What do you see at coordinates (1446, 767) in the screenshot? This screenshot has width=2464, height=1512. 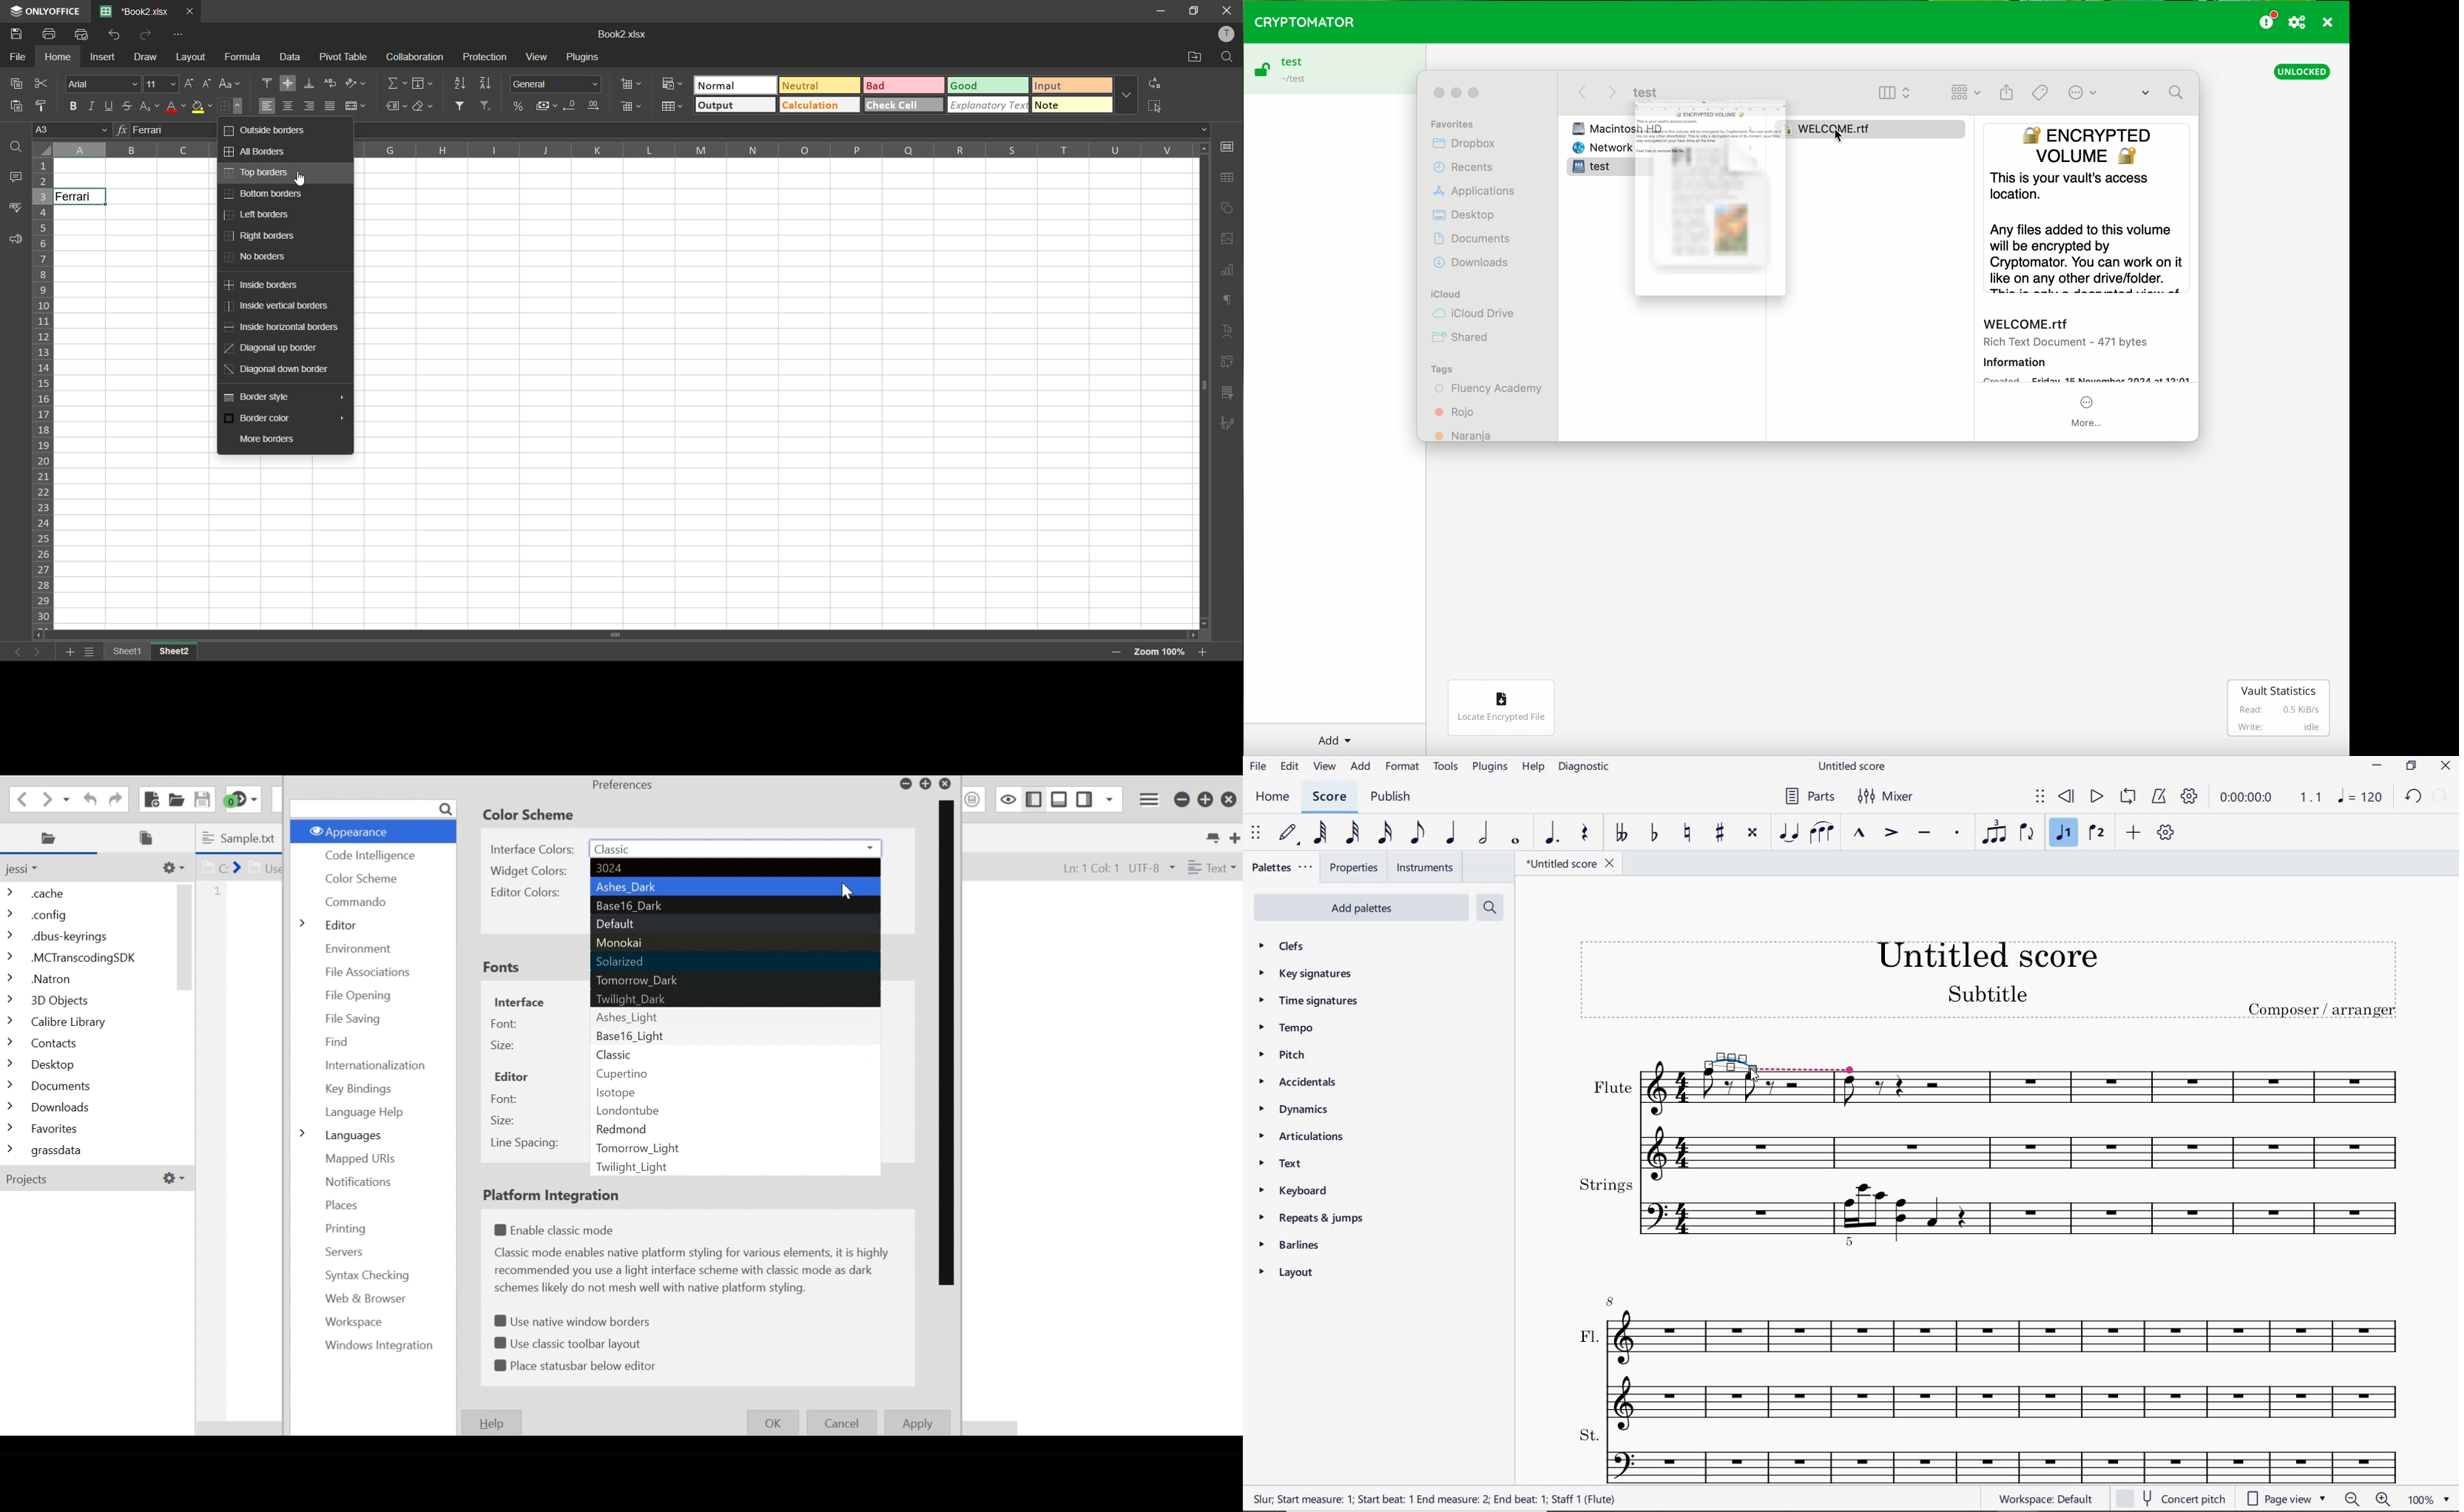 I see `tools` at bounding box center [1446, 767].